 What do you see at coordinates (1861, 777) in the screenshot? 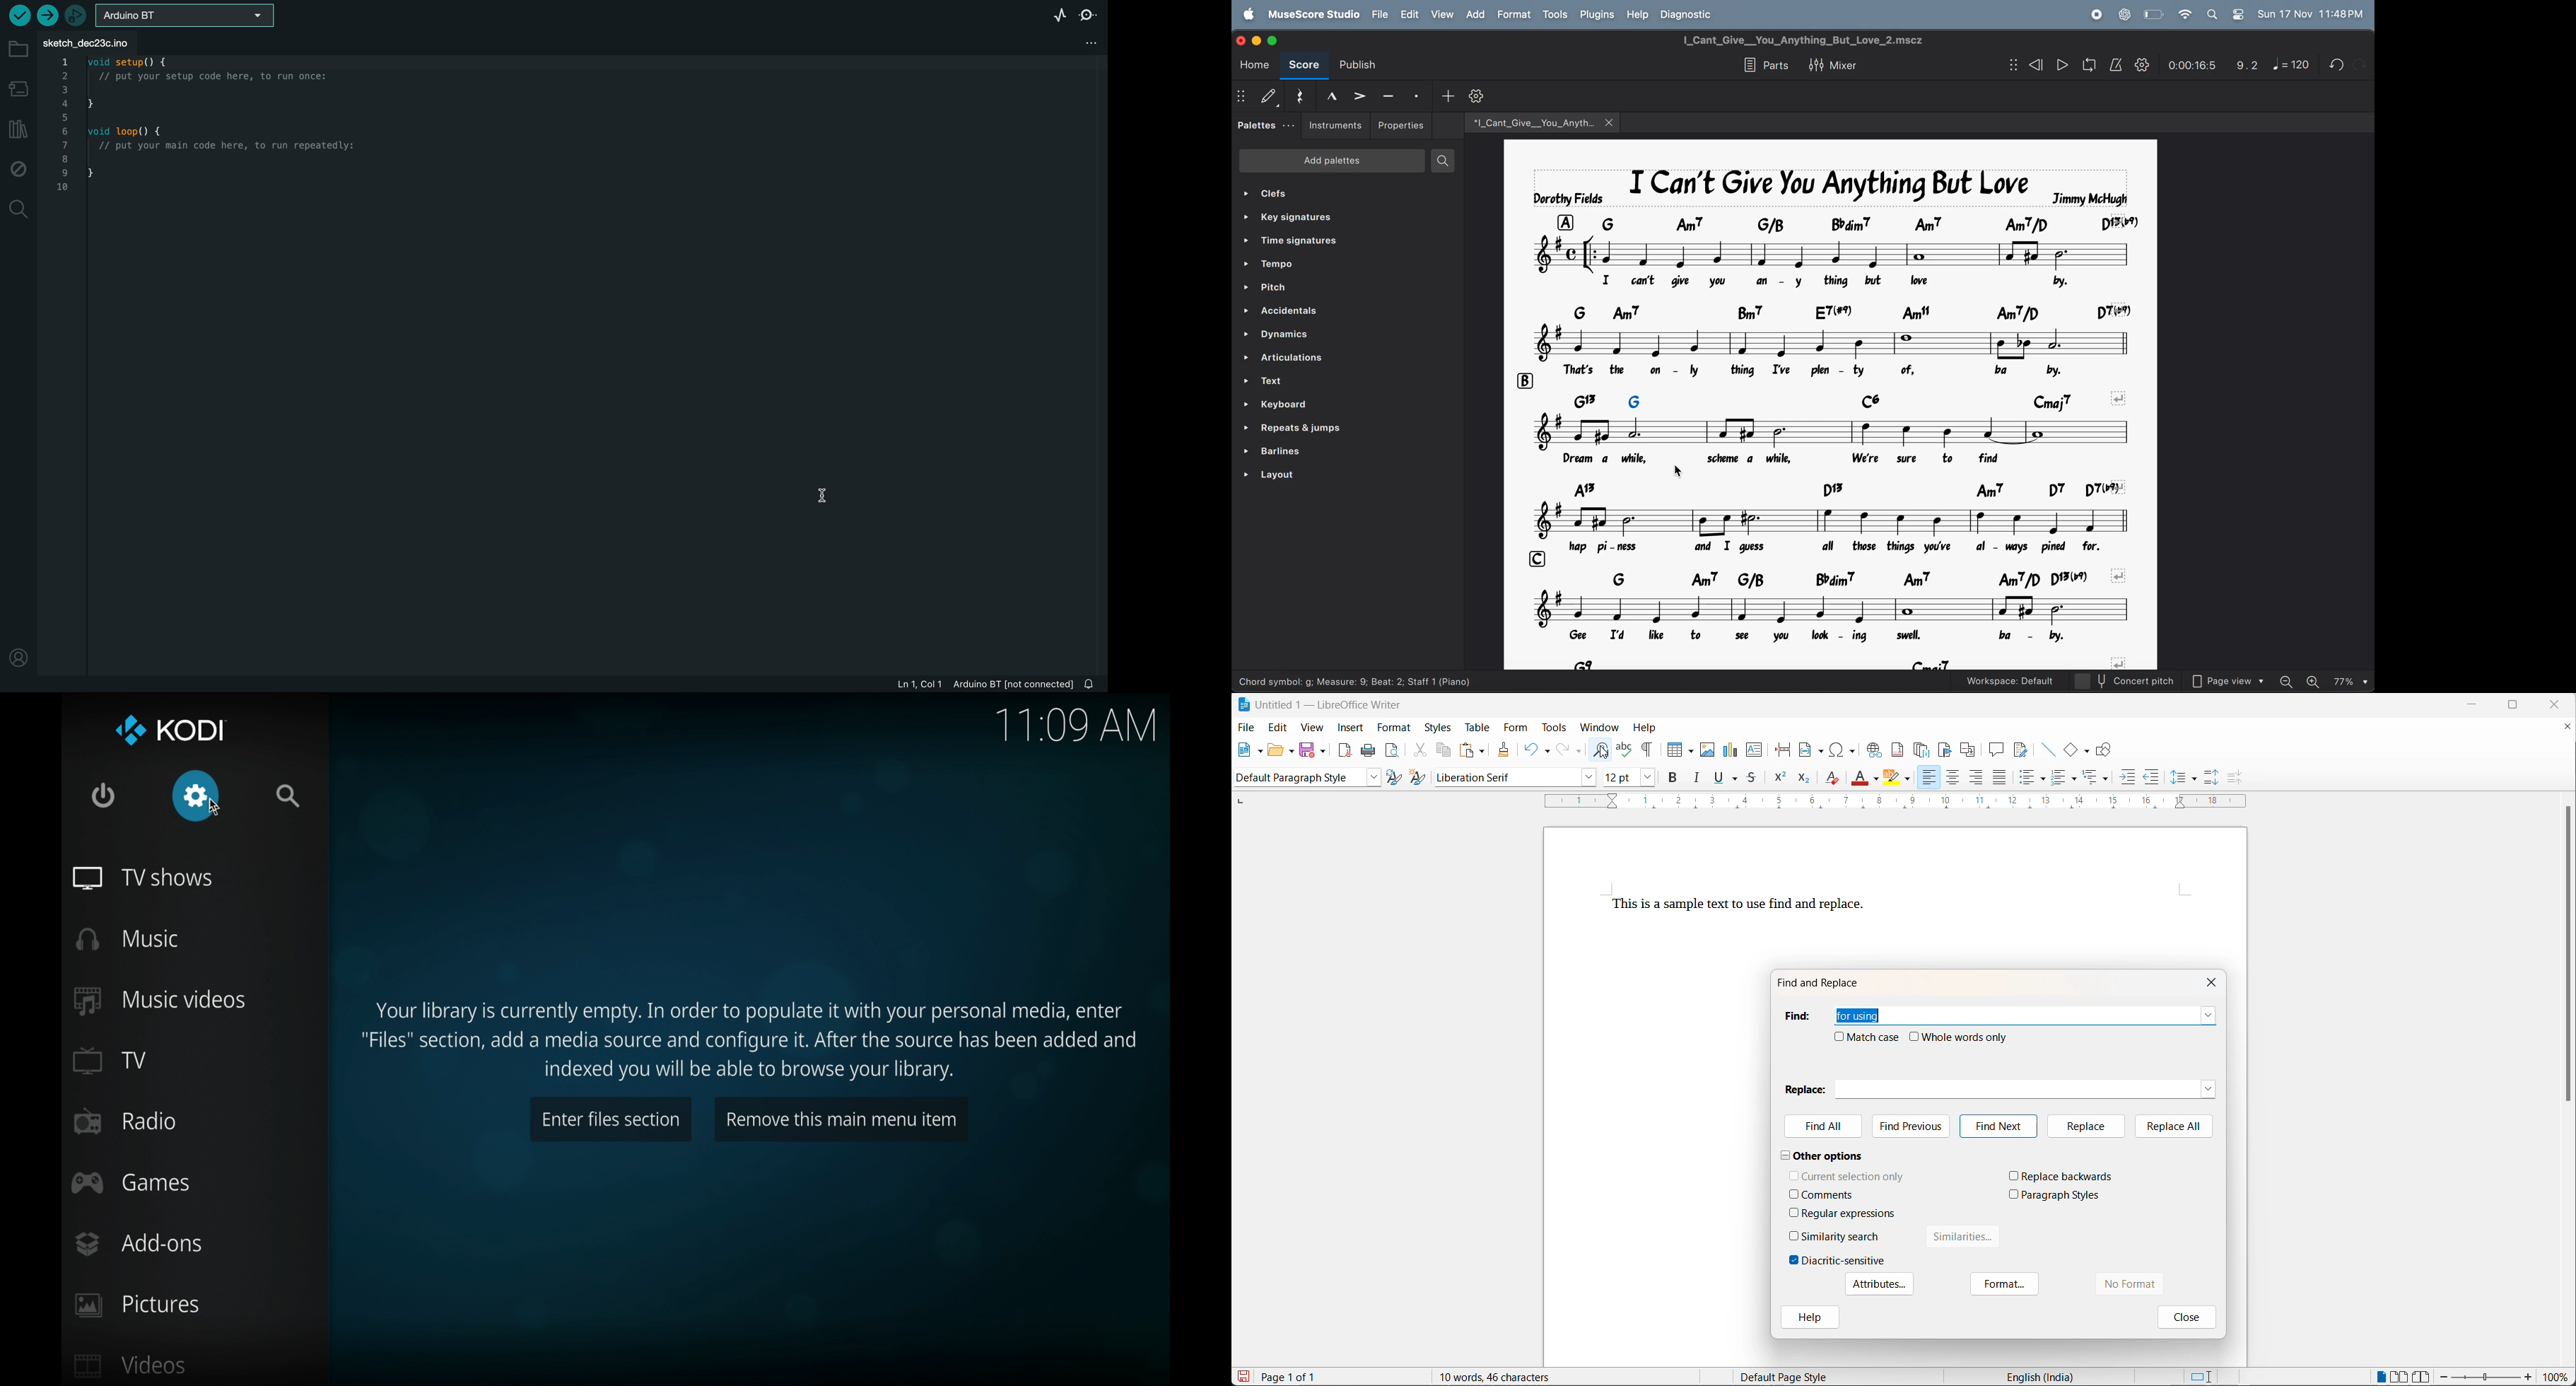
I see `font color` at bounding box center [1861, 777].